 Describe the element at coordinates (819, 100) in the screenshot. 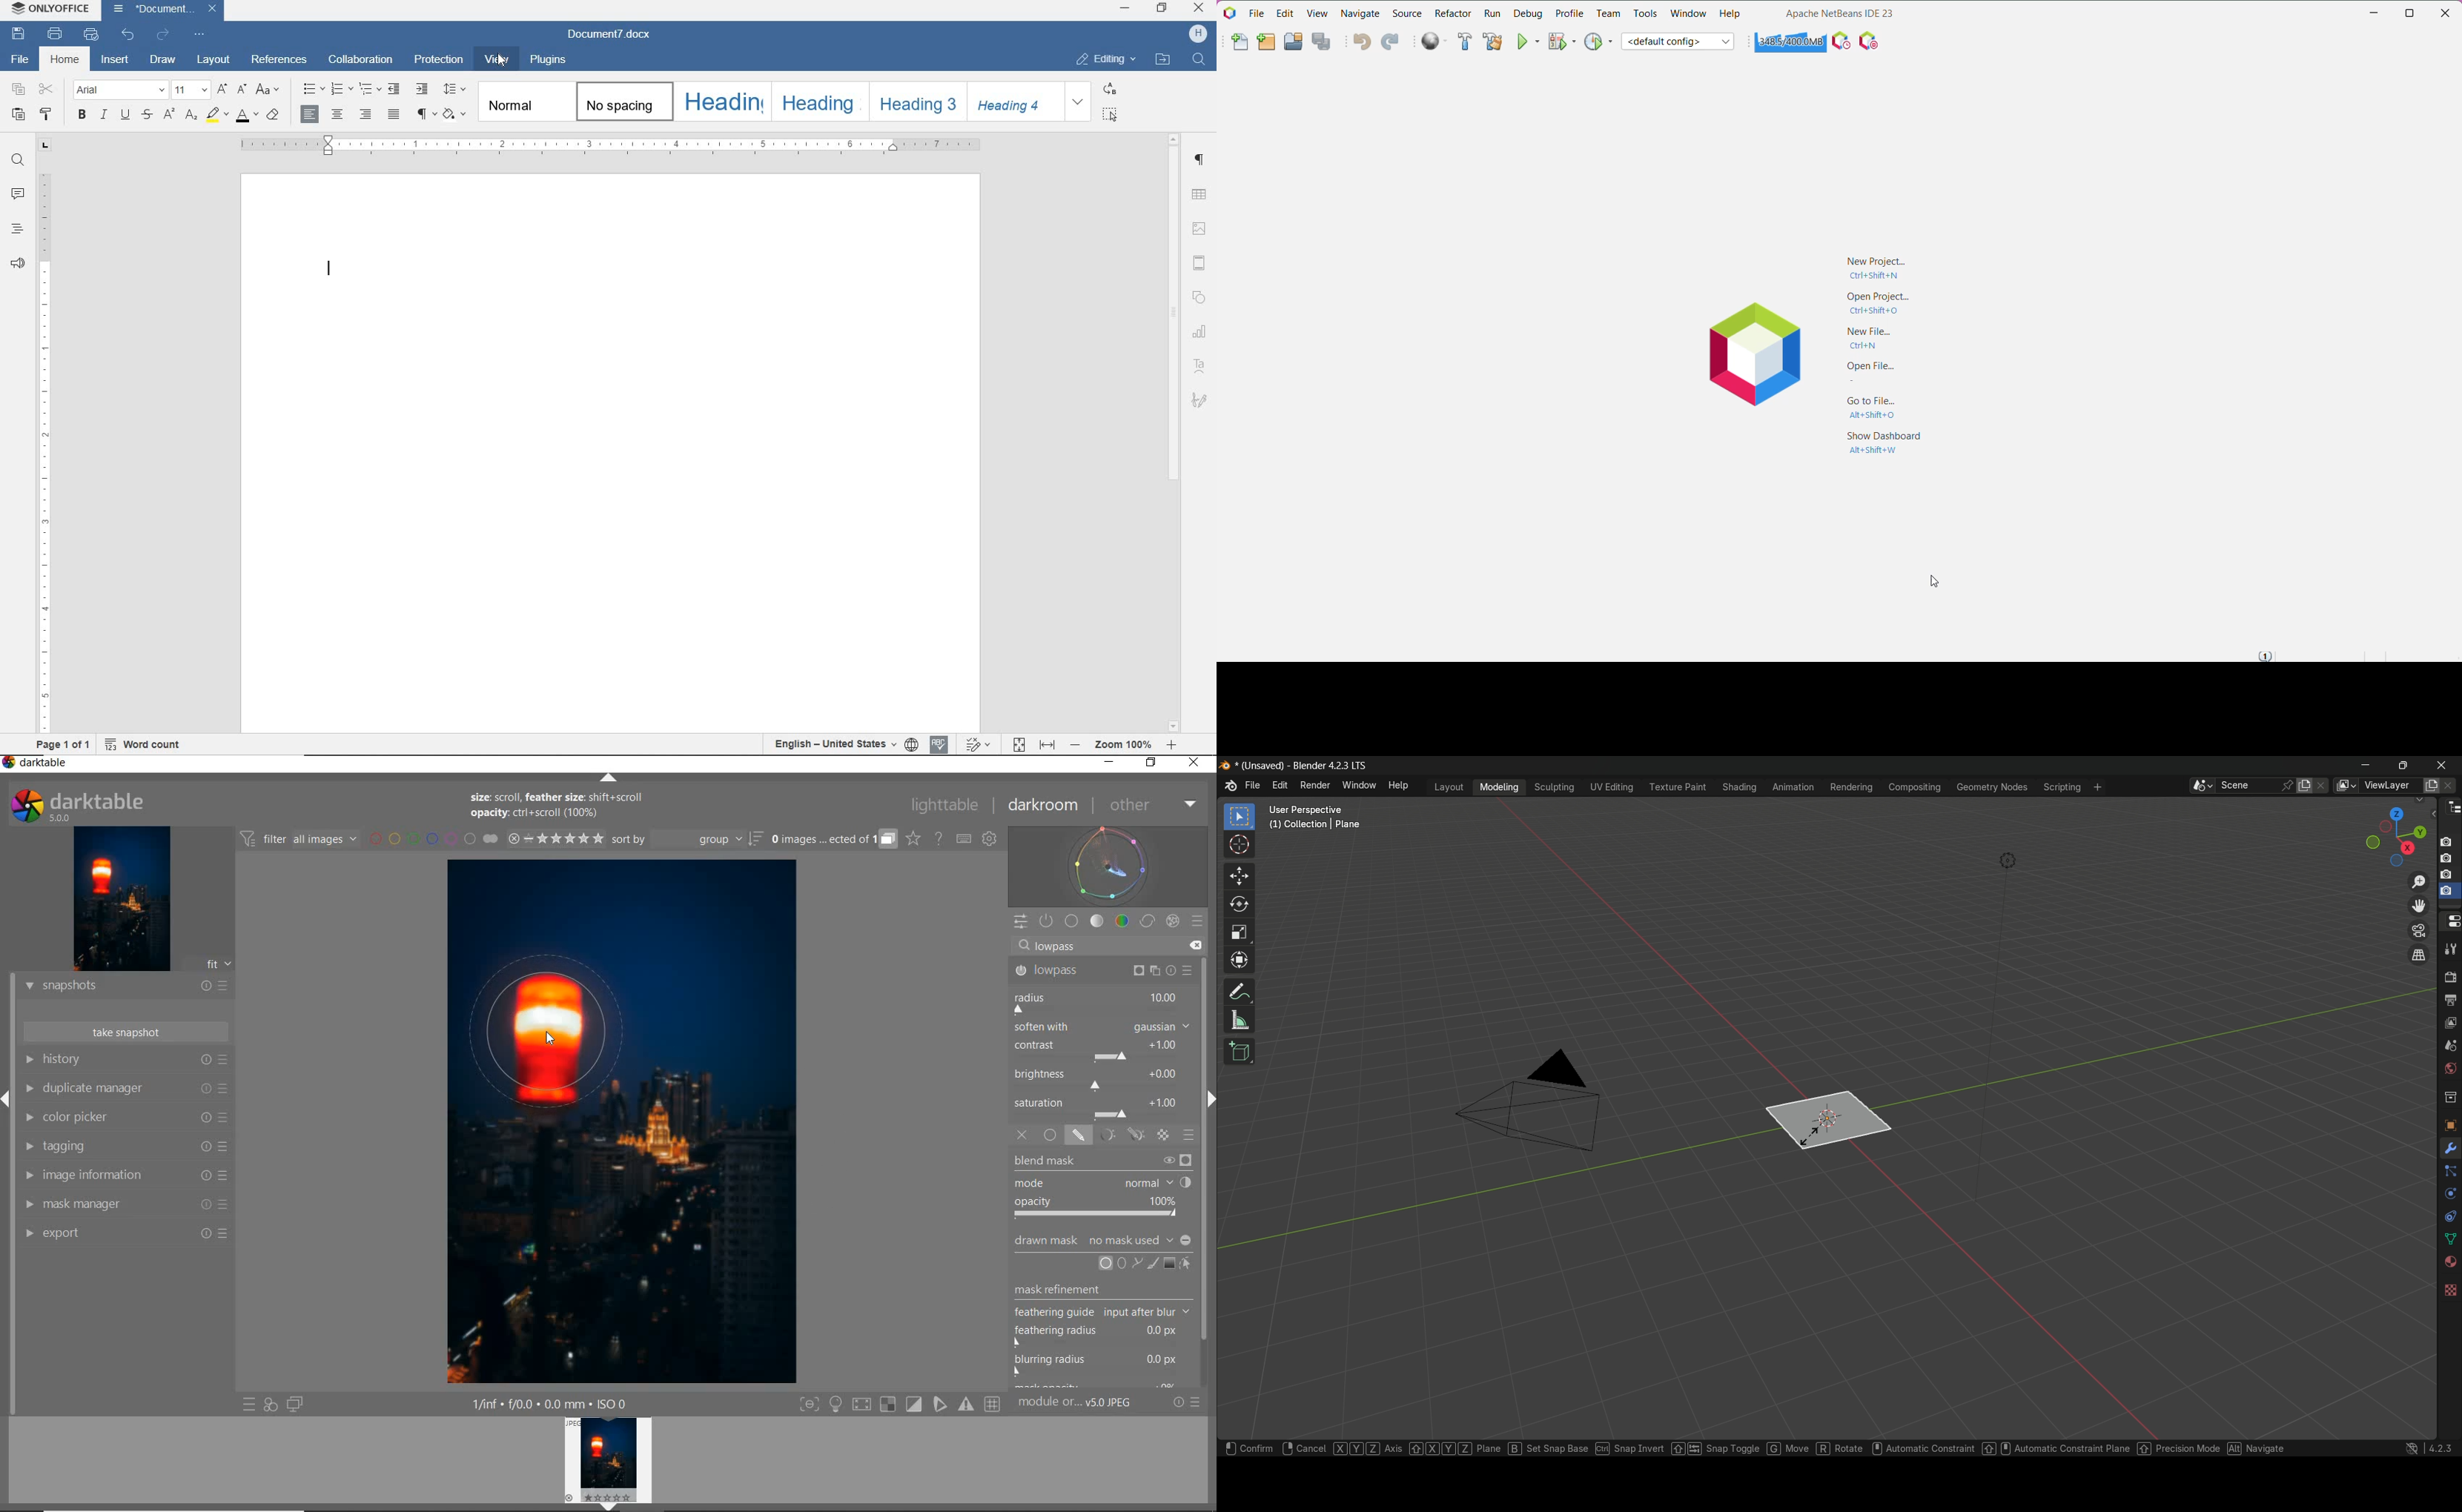

I see `HEADING 2` at that location.